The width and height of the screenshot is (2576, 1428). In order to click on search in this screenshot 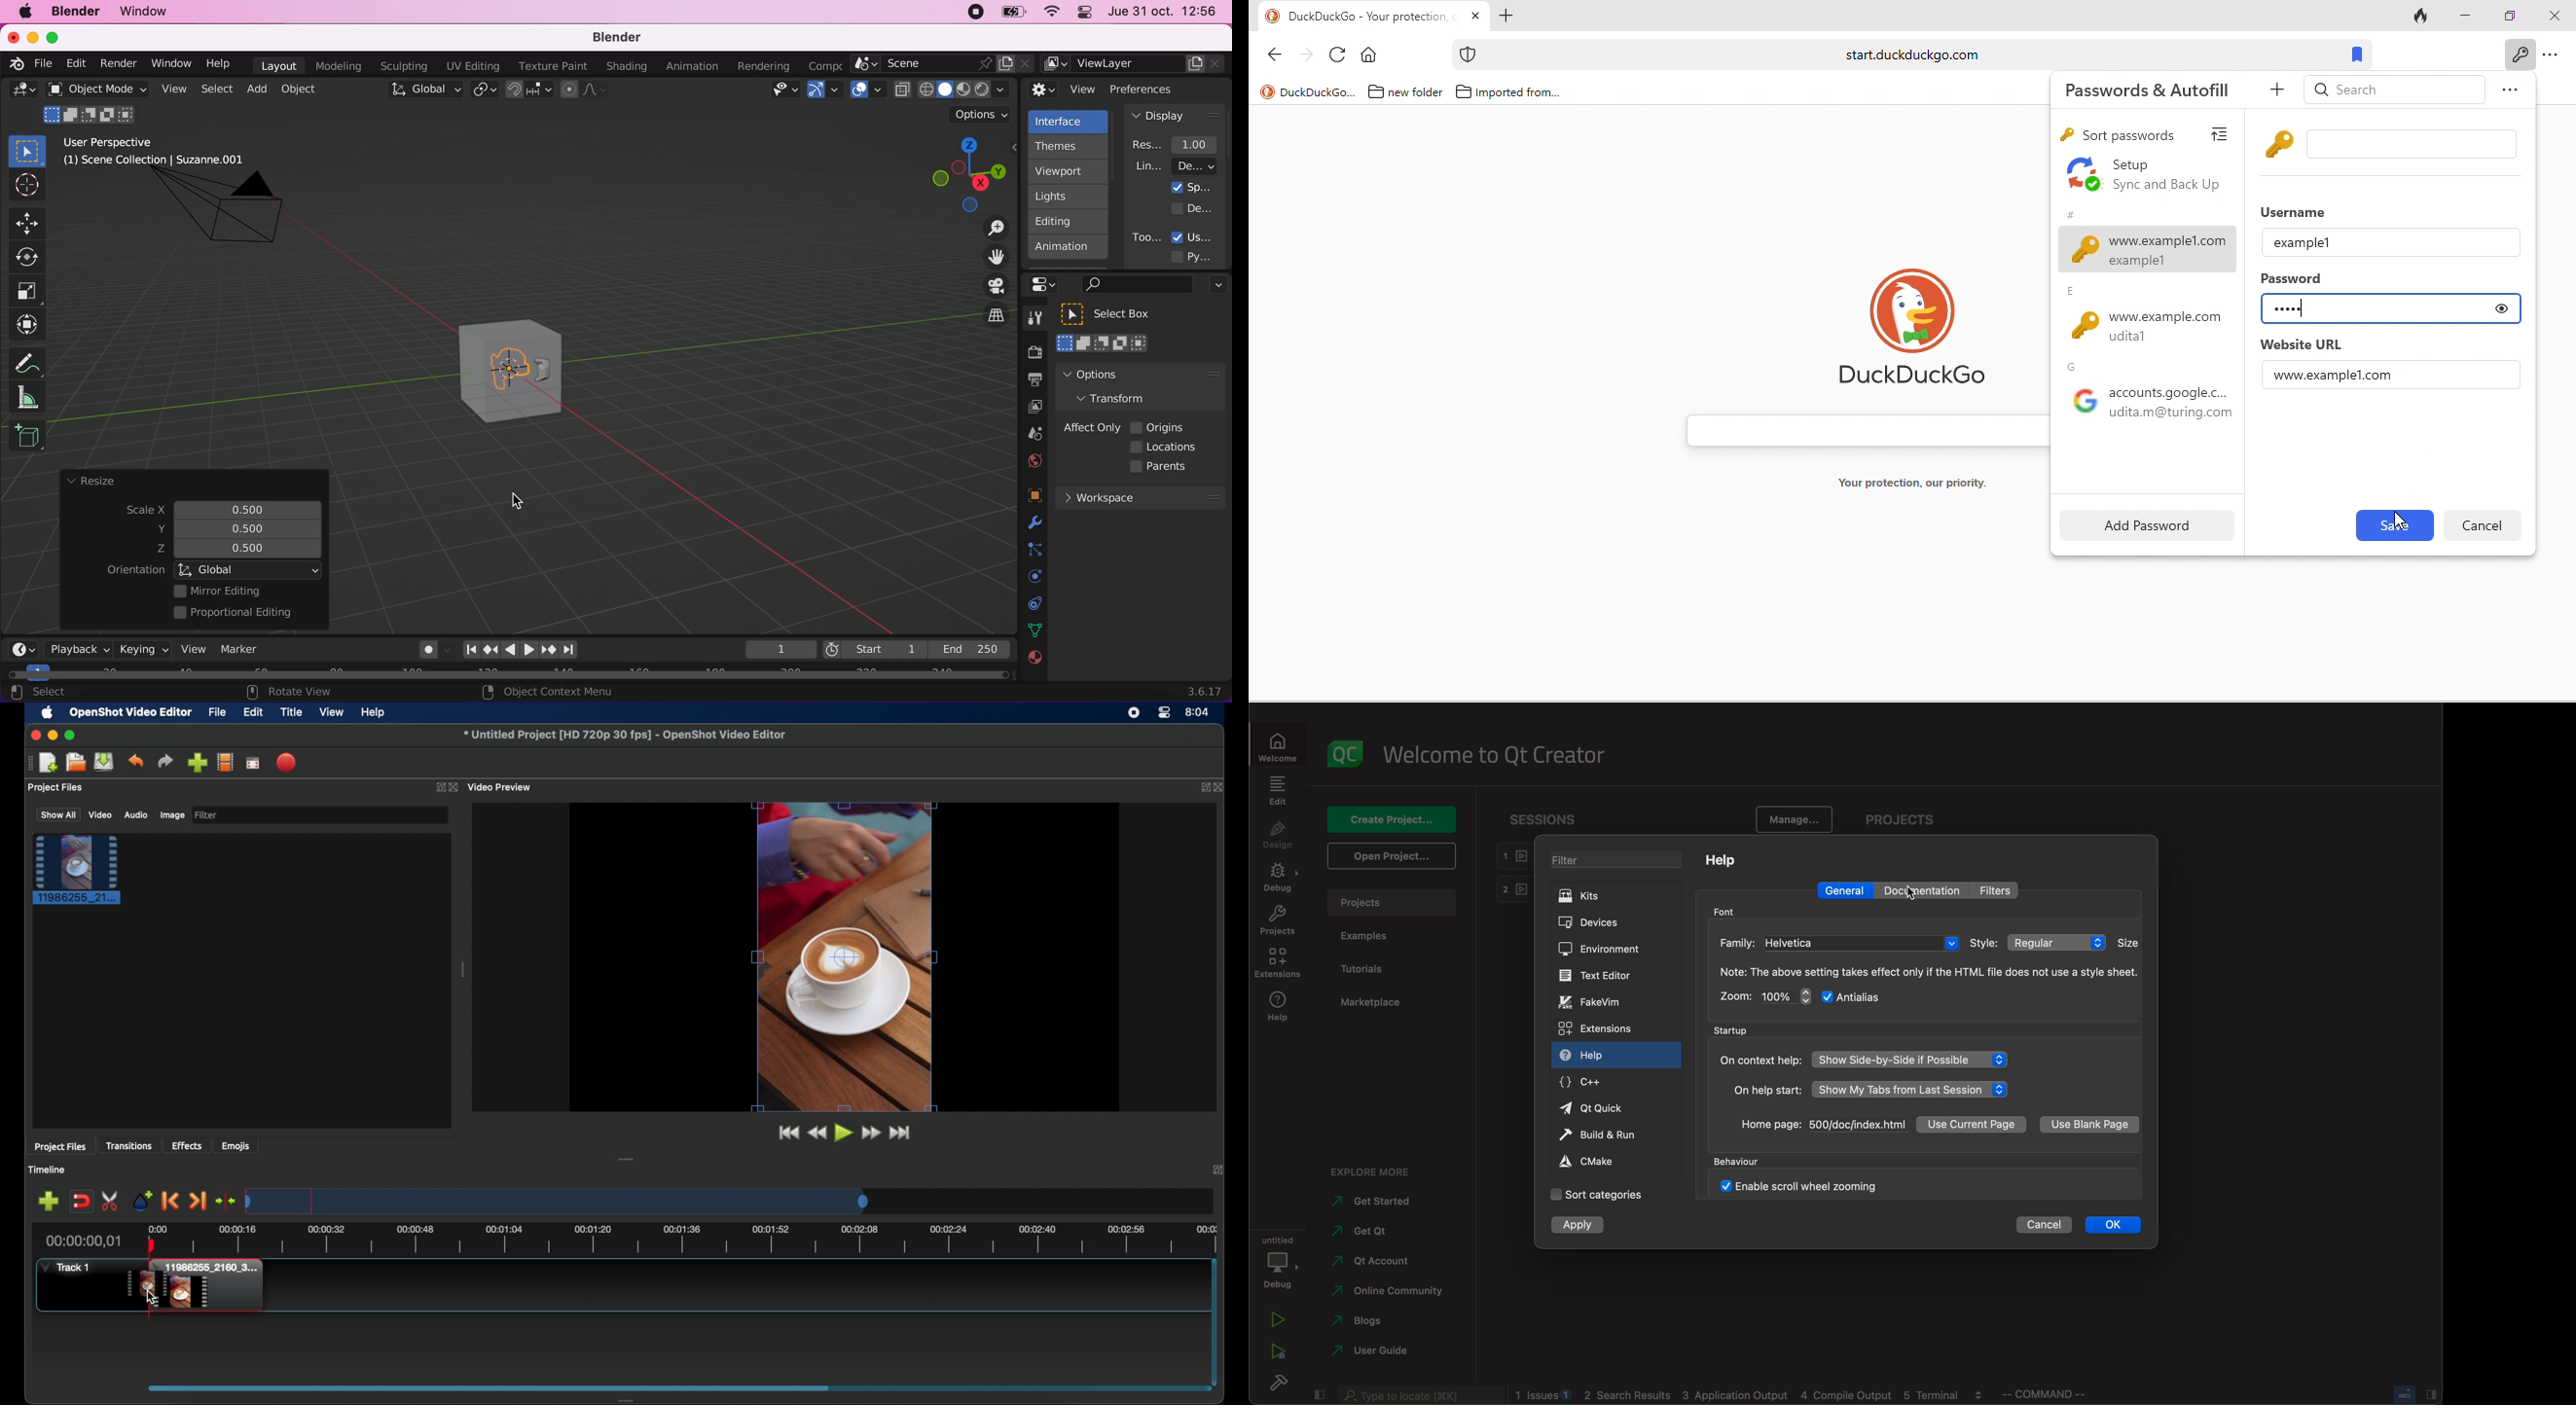, I will do `click(2395, 91)`.